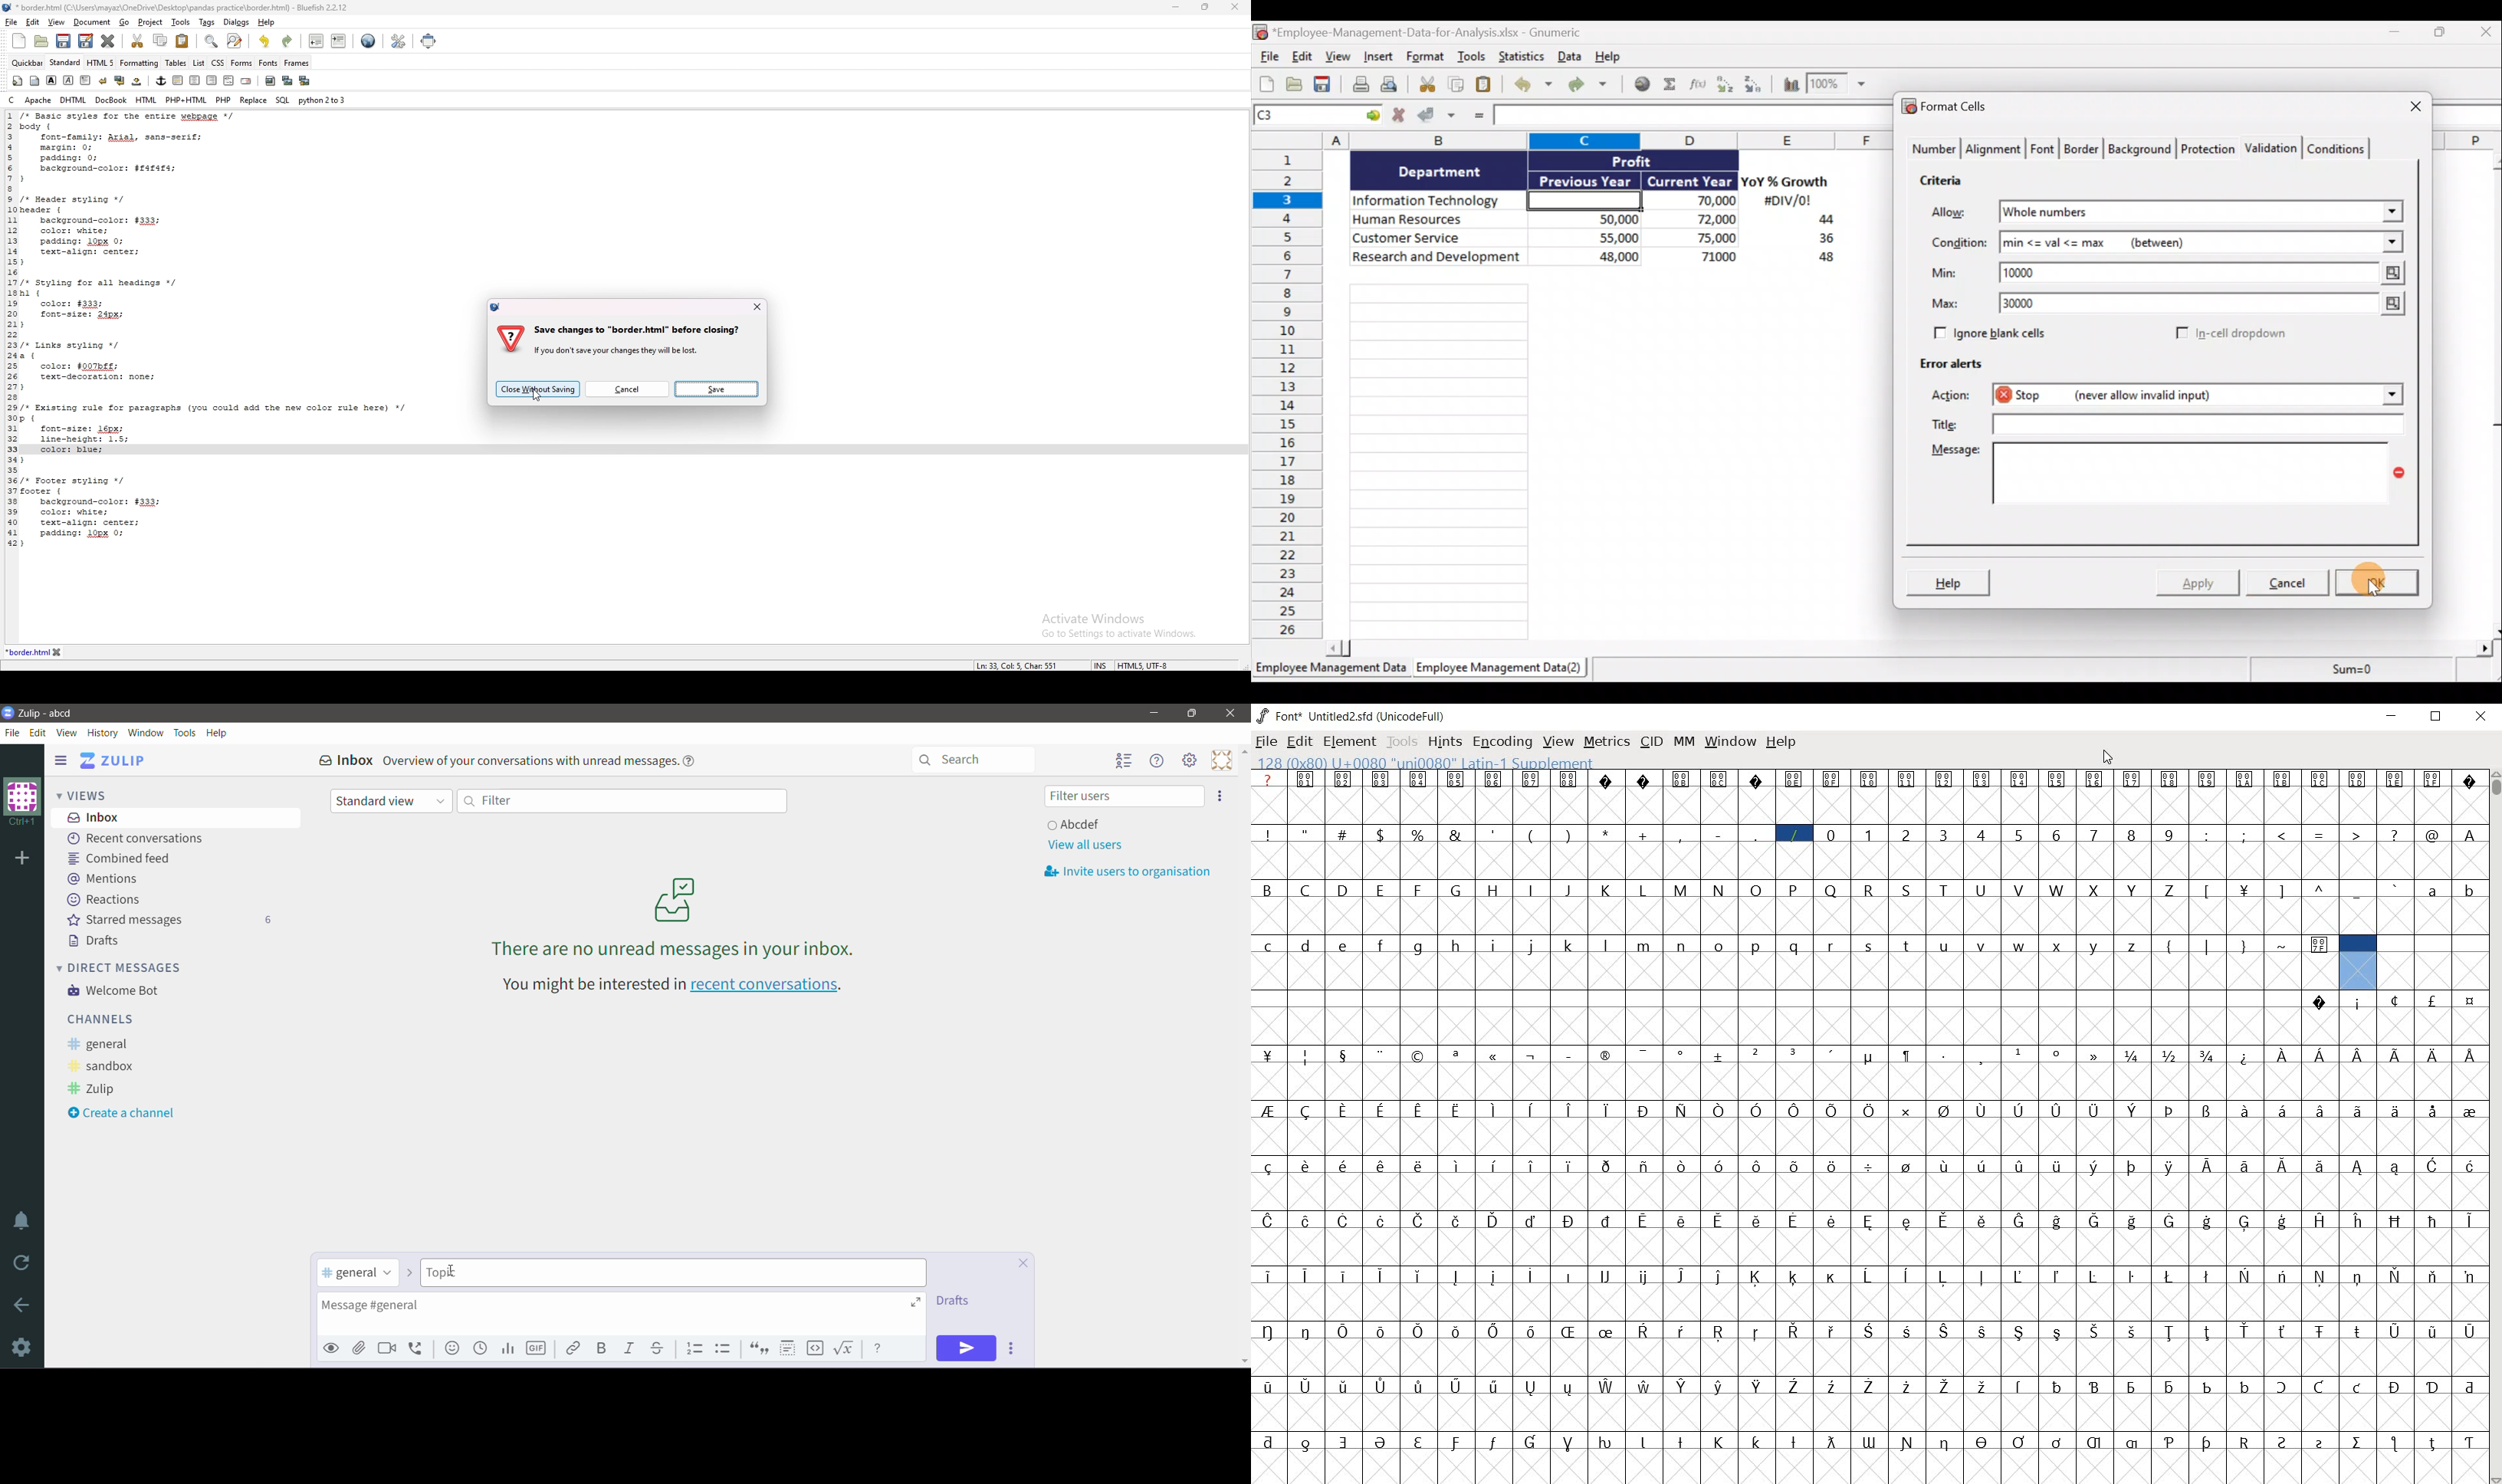 This screenshot has height=1484, width=2520. Describe the element at coordinates (508, 1349) in the screenshot. I see `Add Poll` at that location.